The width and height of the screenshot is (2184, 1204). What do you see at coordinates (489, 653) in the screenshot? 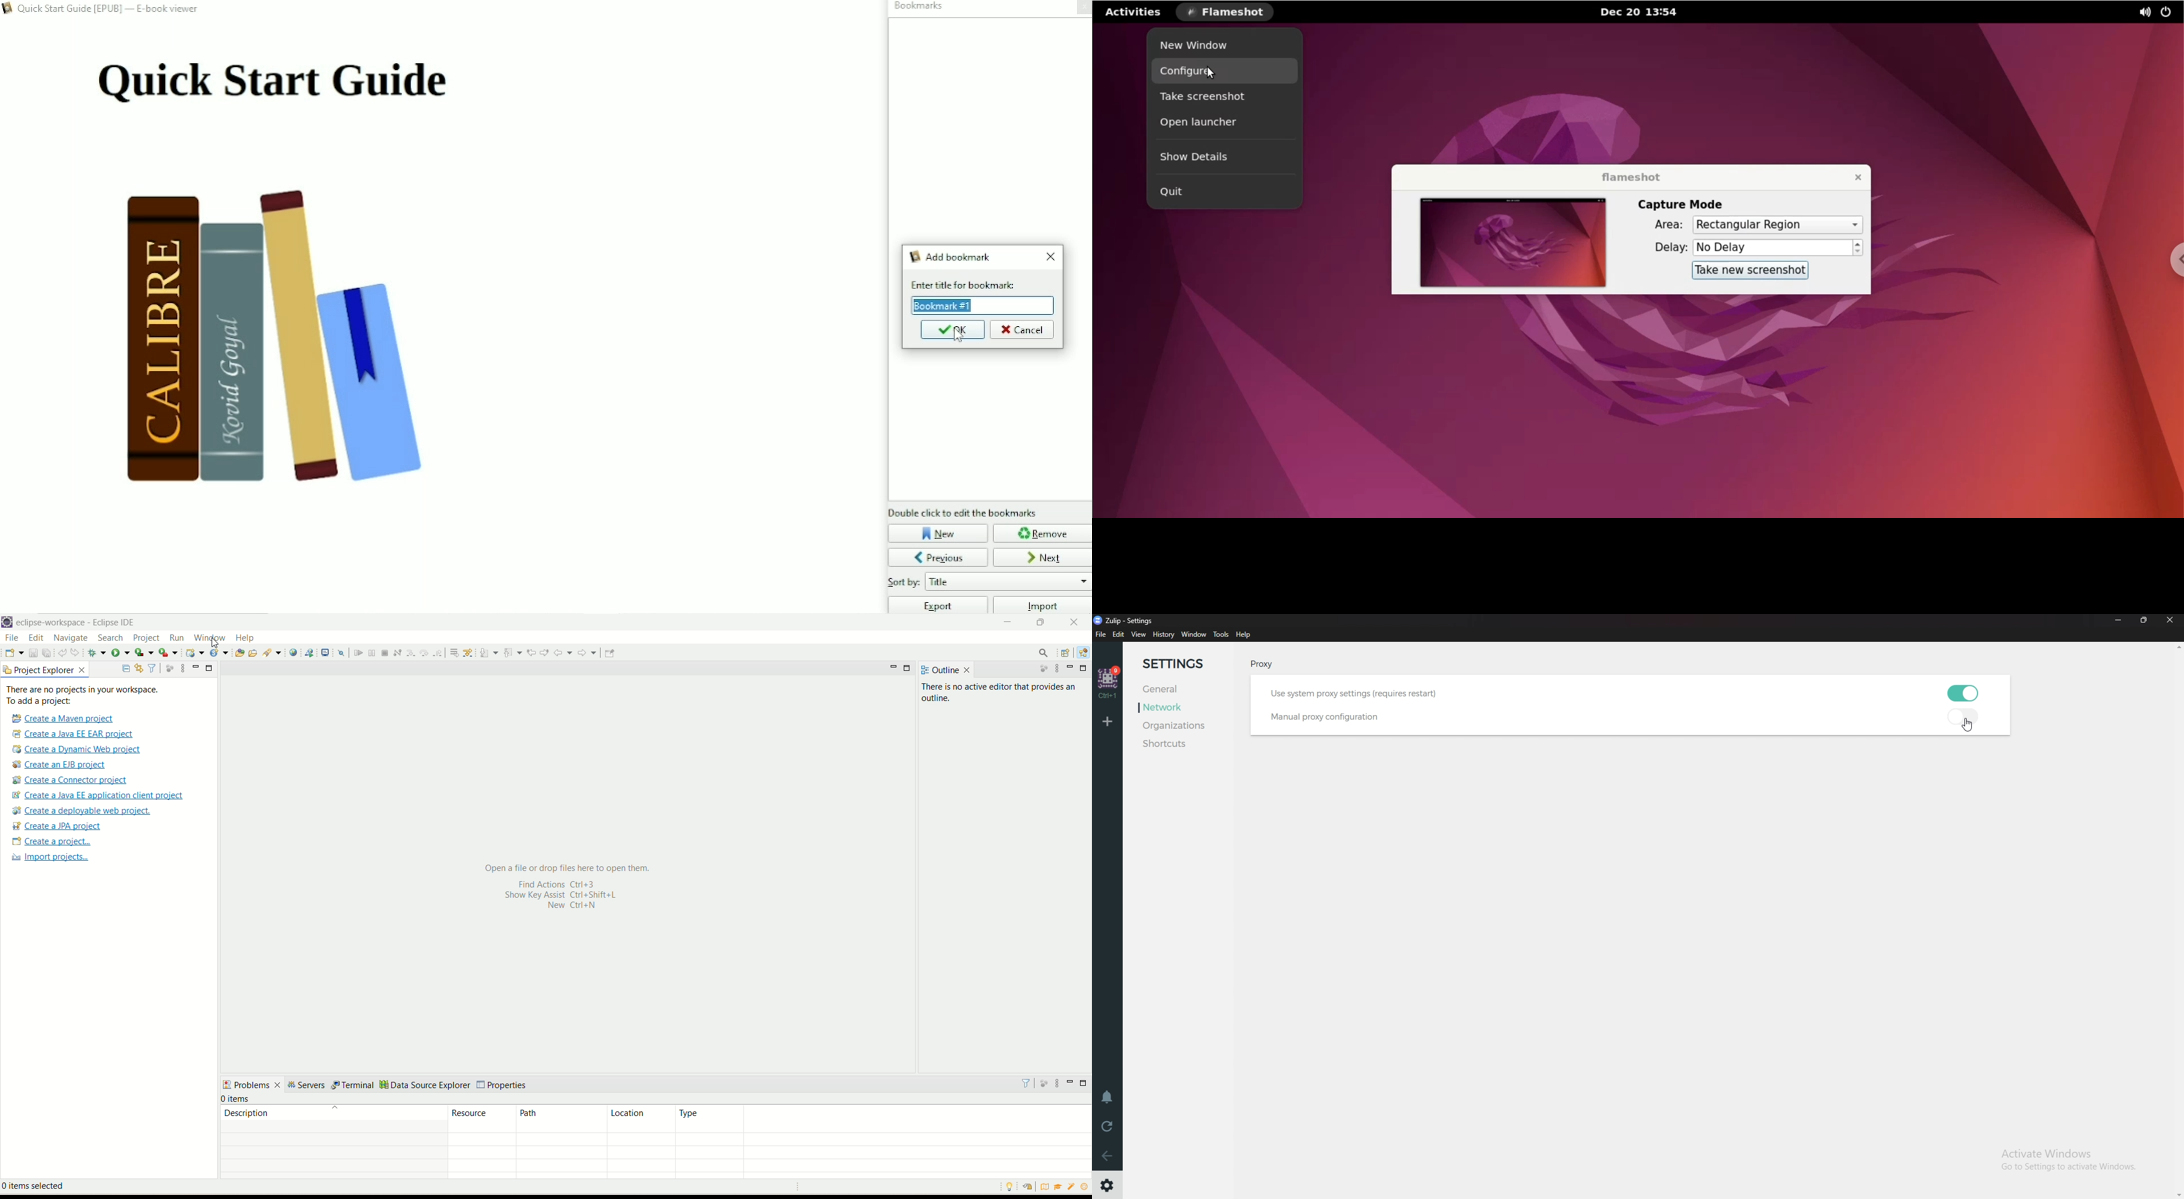
I see `next annotation` at bounding box center [489, 653].